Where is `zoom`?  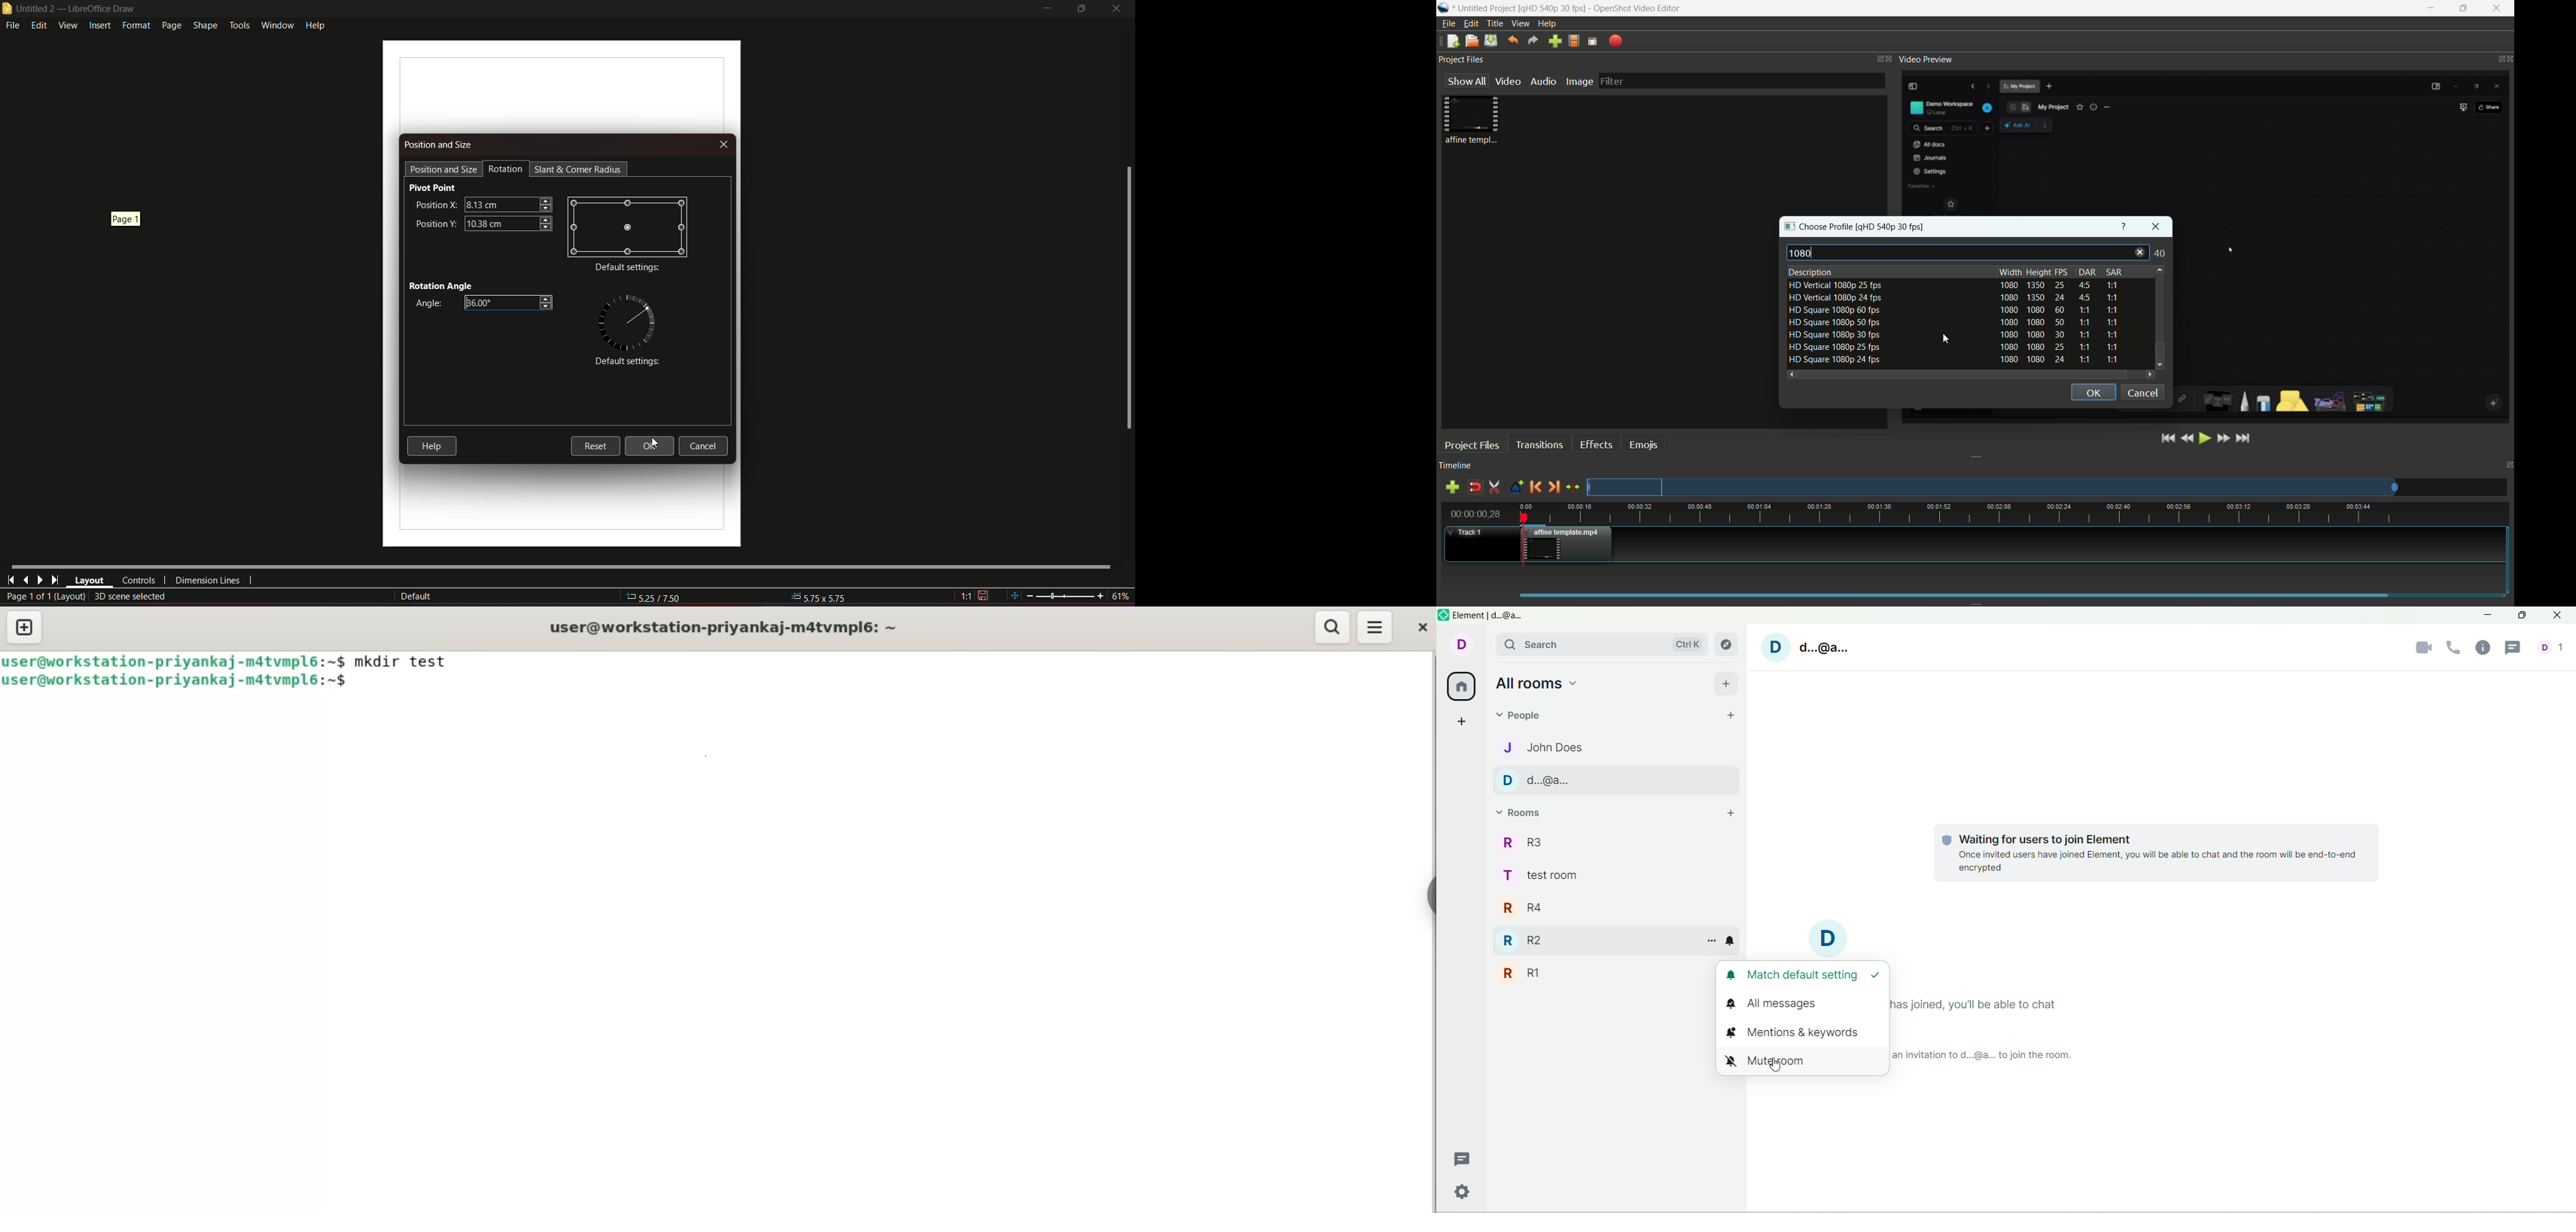
zoom is located at coordinates (1069, 593).